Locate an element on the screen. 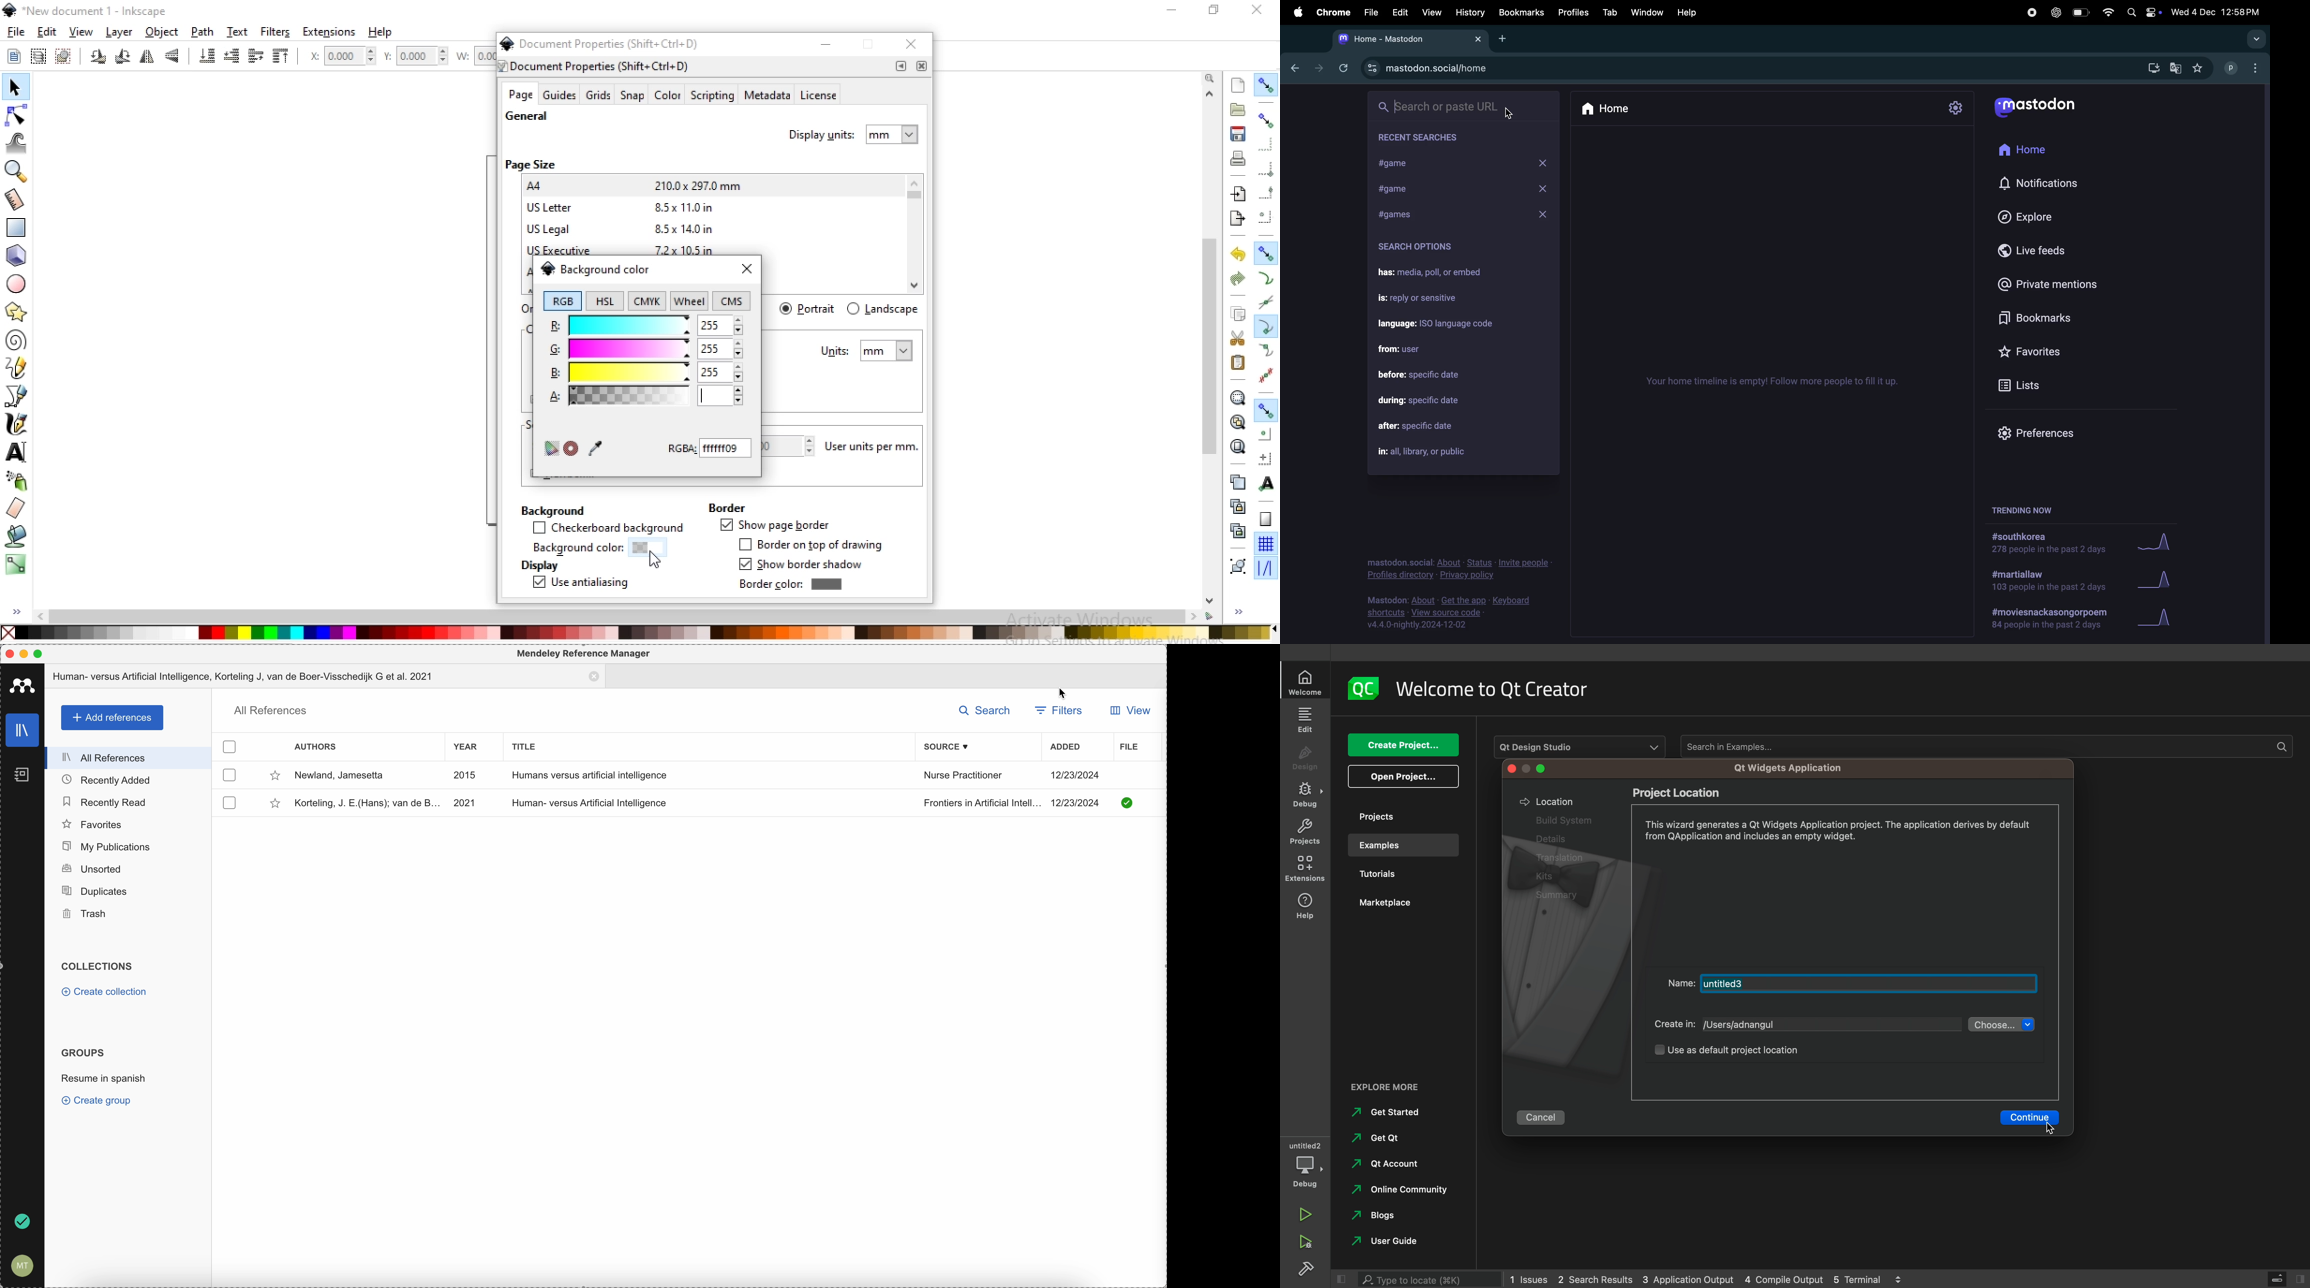  hsl is located at coordinates (603, 301).